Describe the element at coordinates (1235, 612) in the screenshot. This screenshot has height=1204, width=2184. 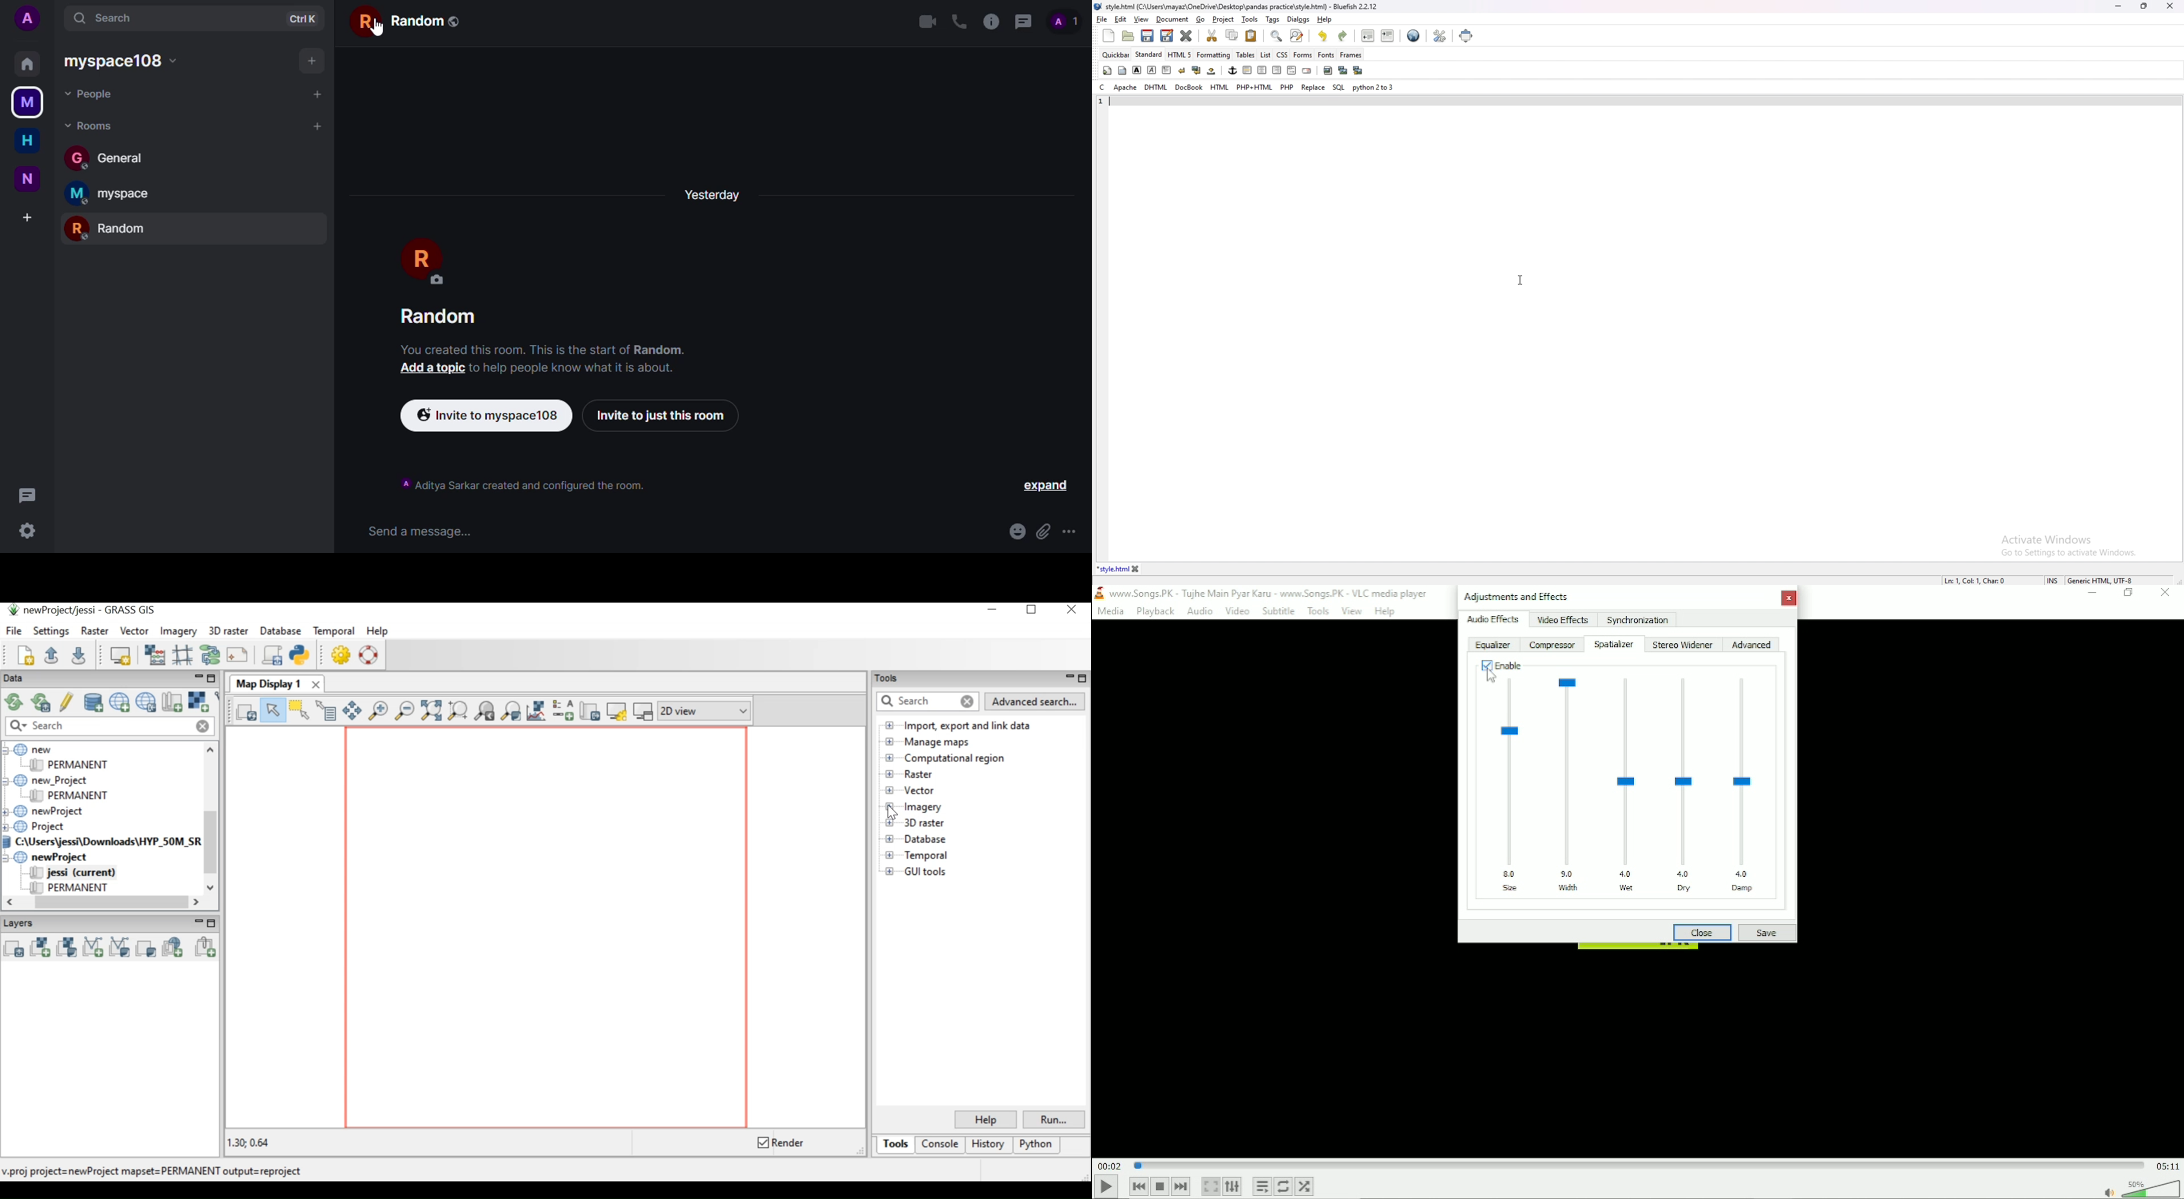
I see `Video` at that location.